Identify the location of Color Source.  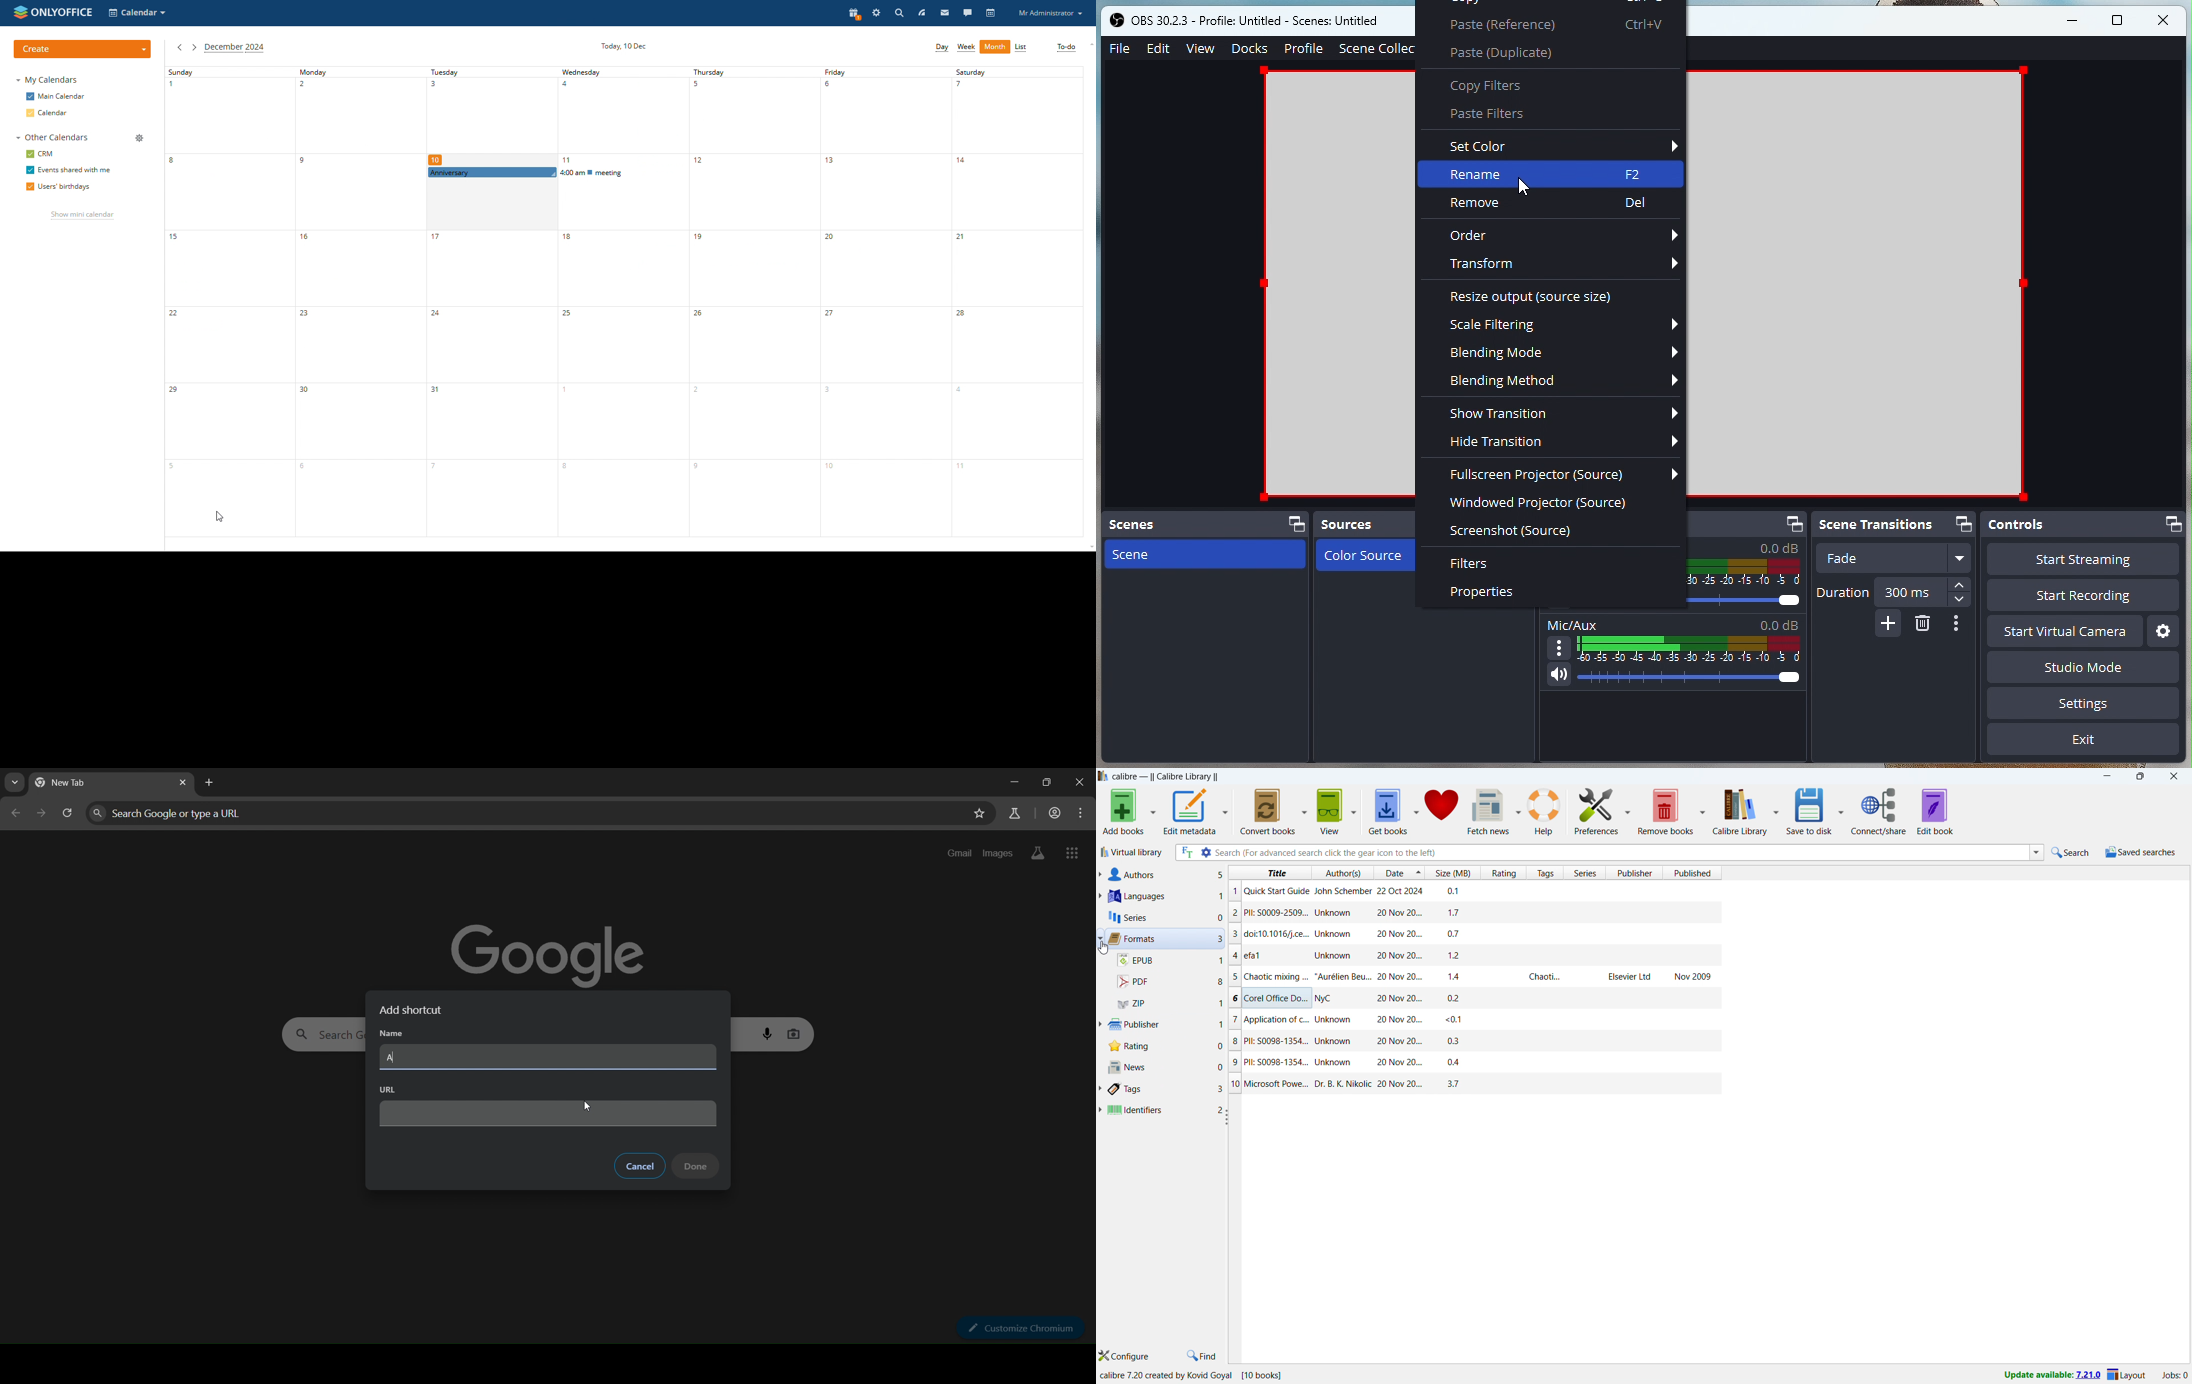
(1362, 556).